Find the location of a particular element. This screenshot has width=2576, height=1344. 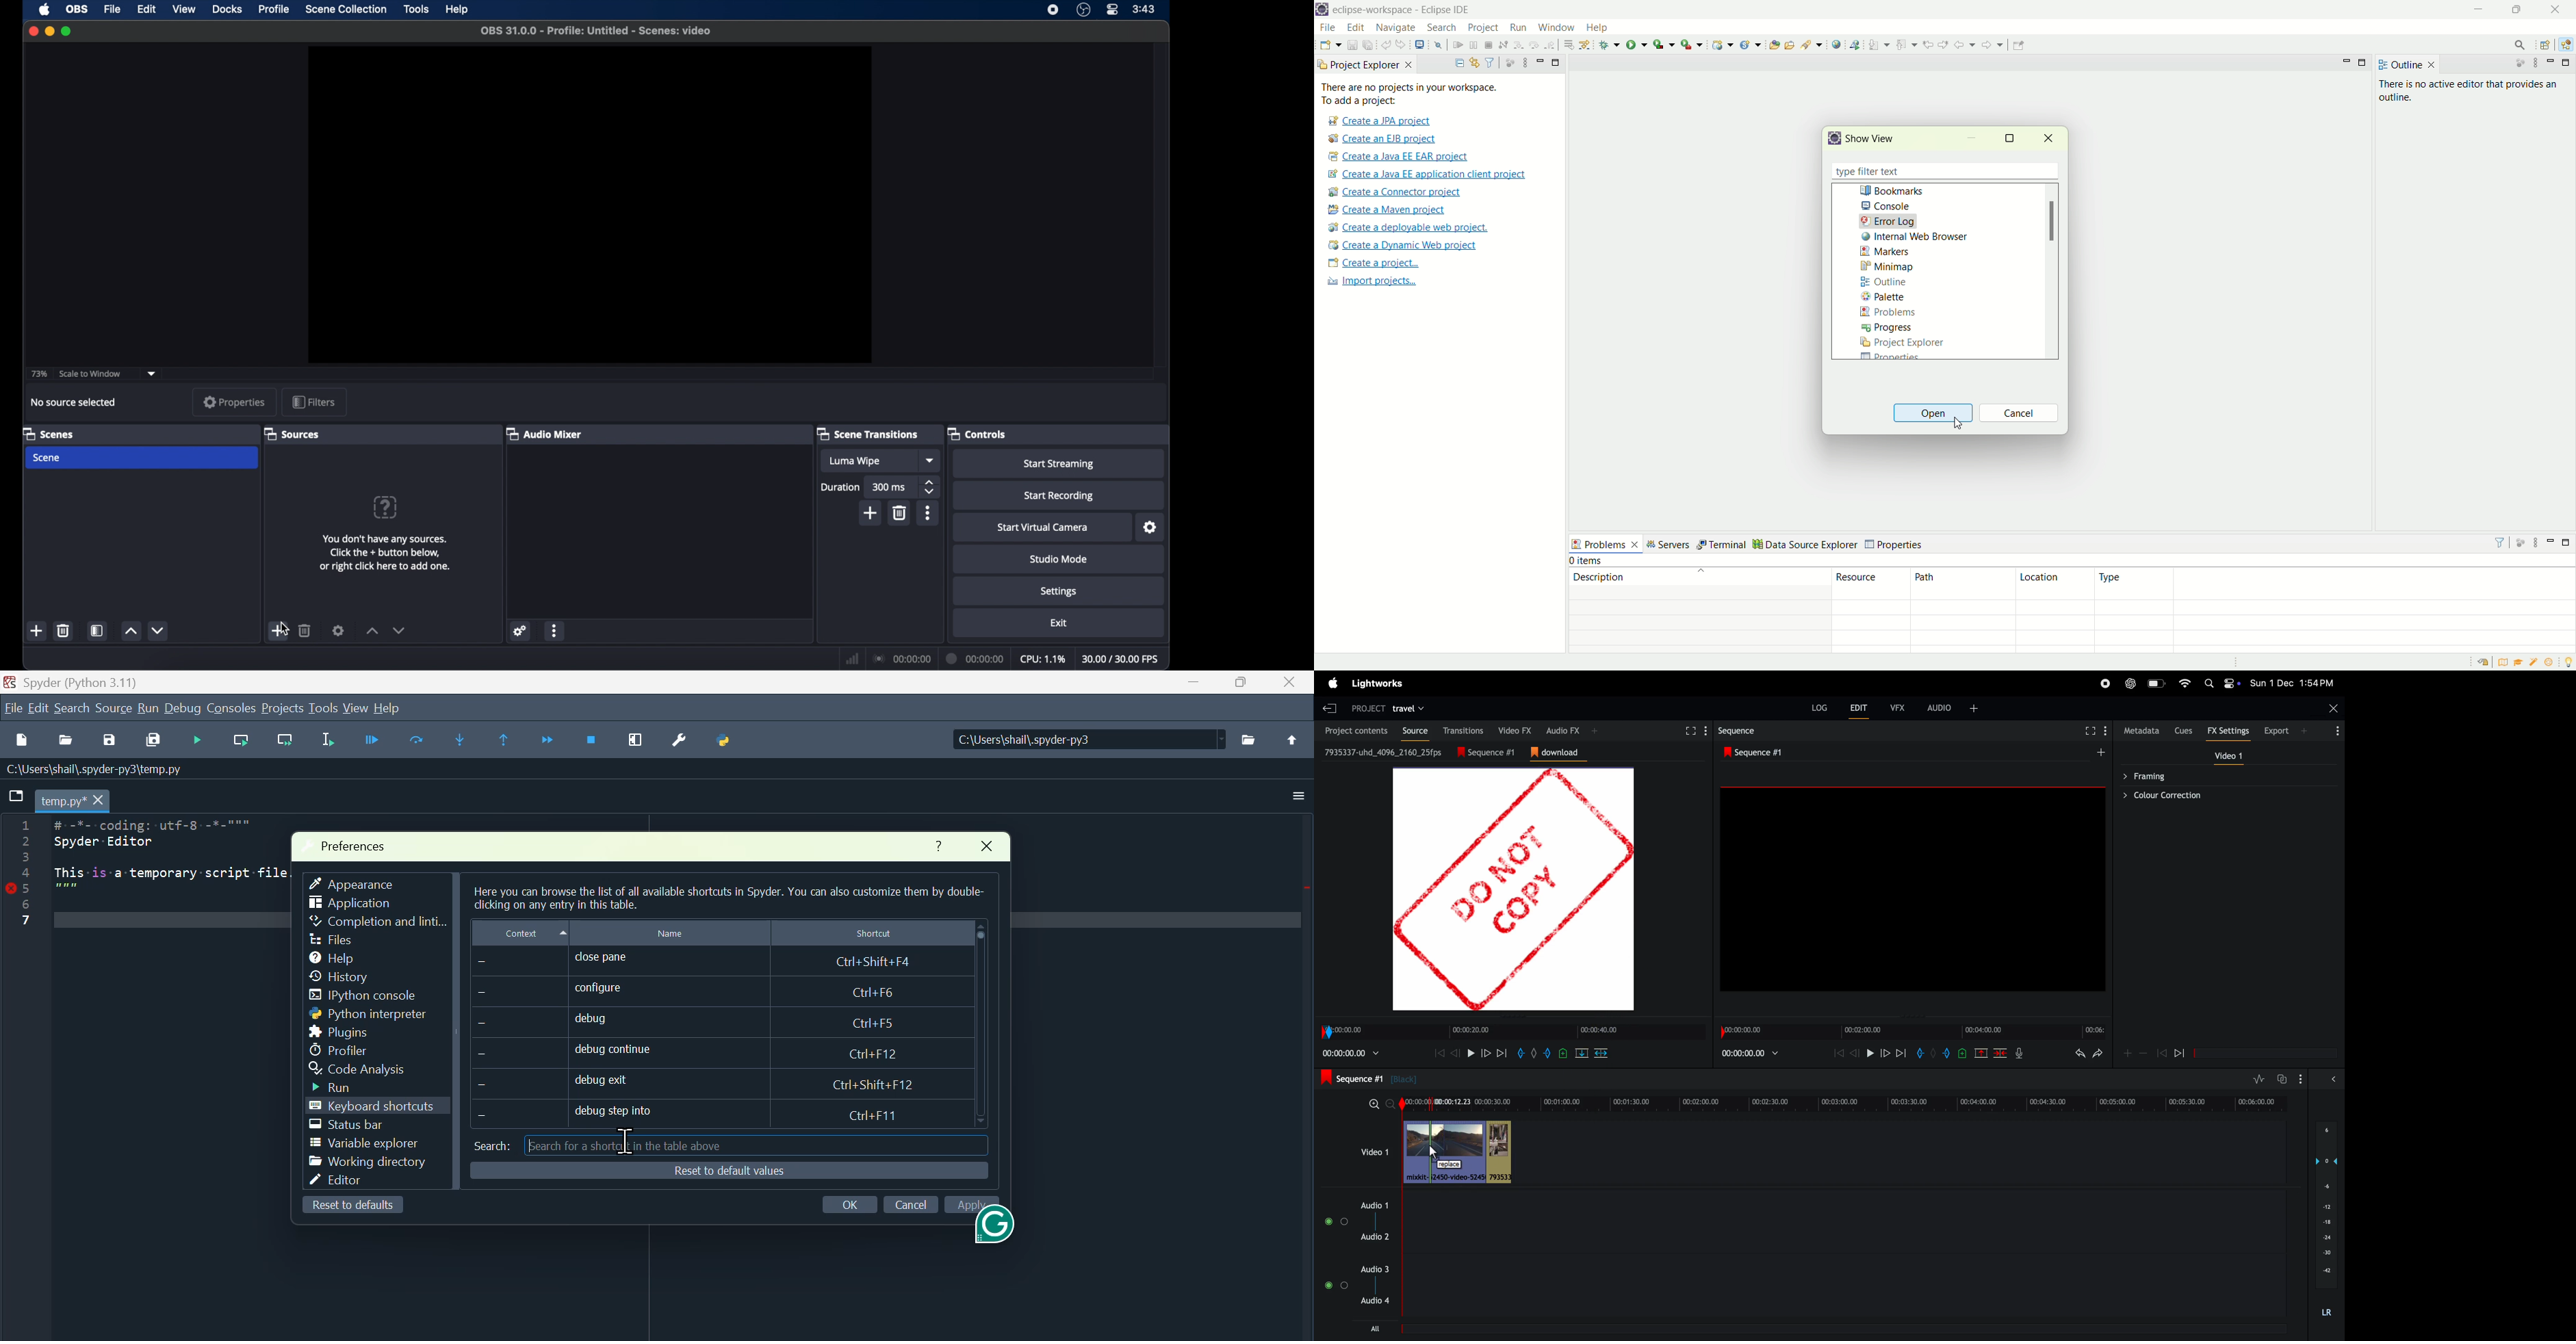

Run is located at coordinates (342, 1089).